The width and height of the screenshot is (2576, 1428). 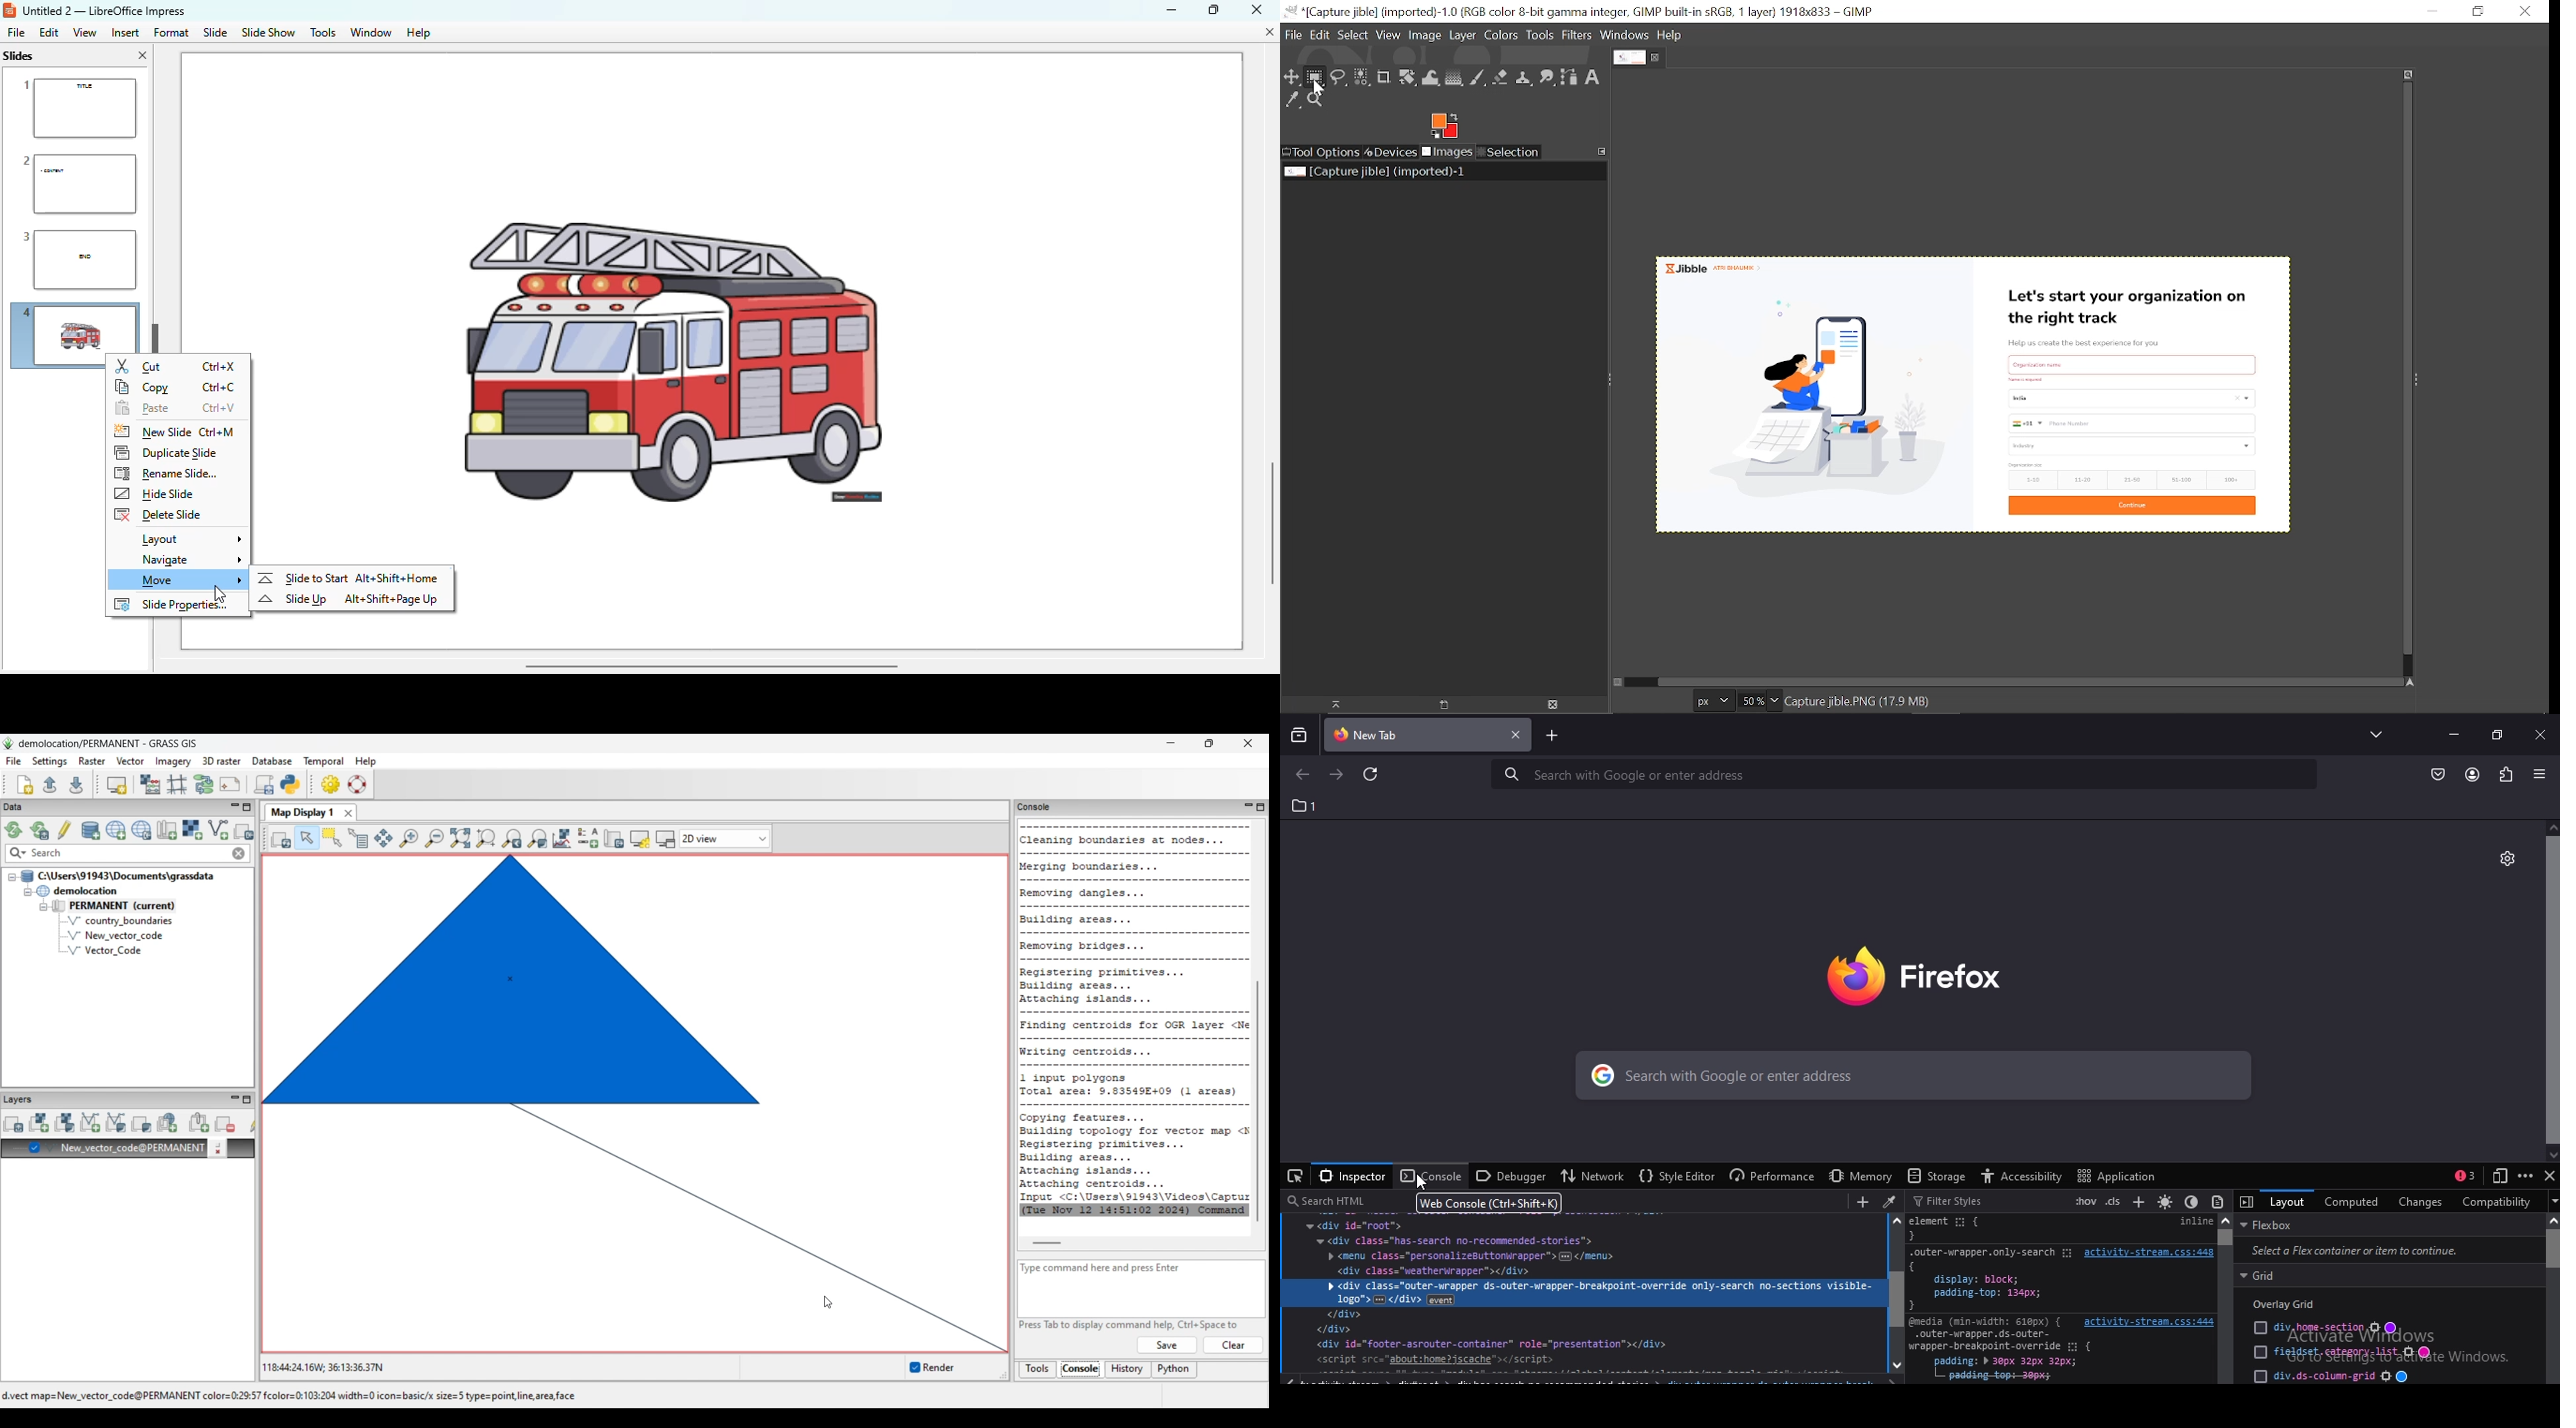 What do you see at coordinates (171, 32) in the screenshot?
I see `format` at bounding box center [171, 32].